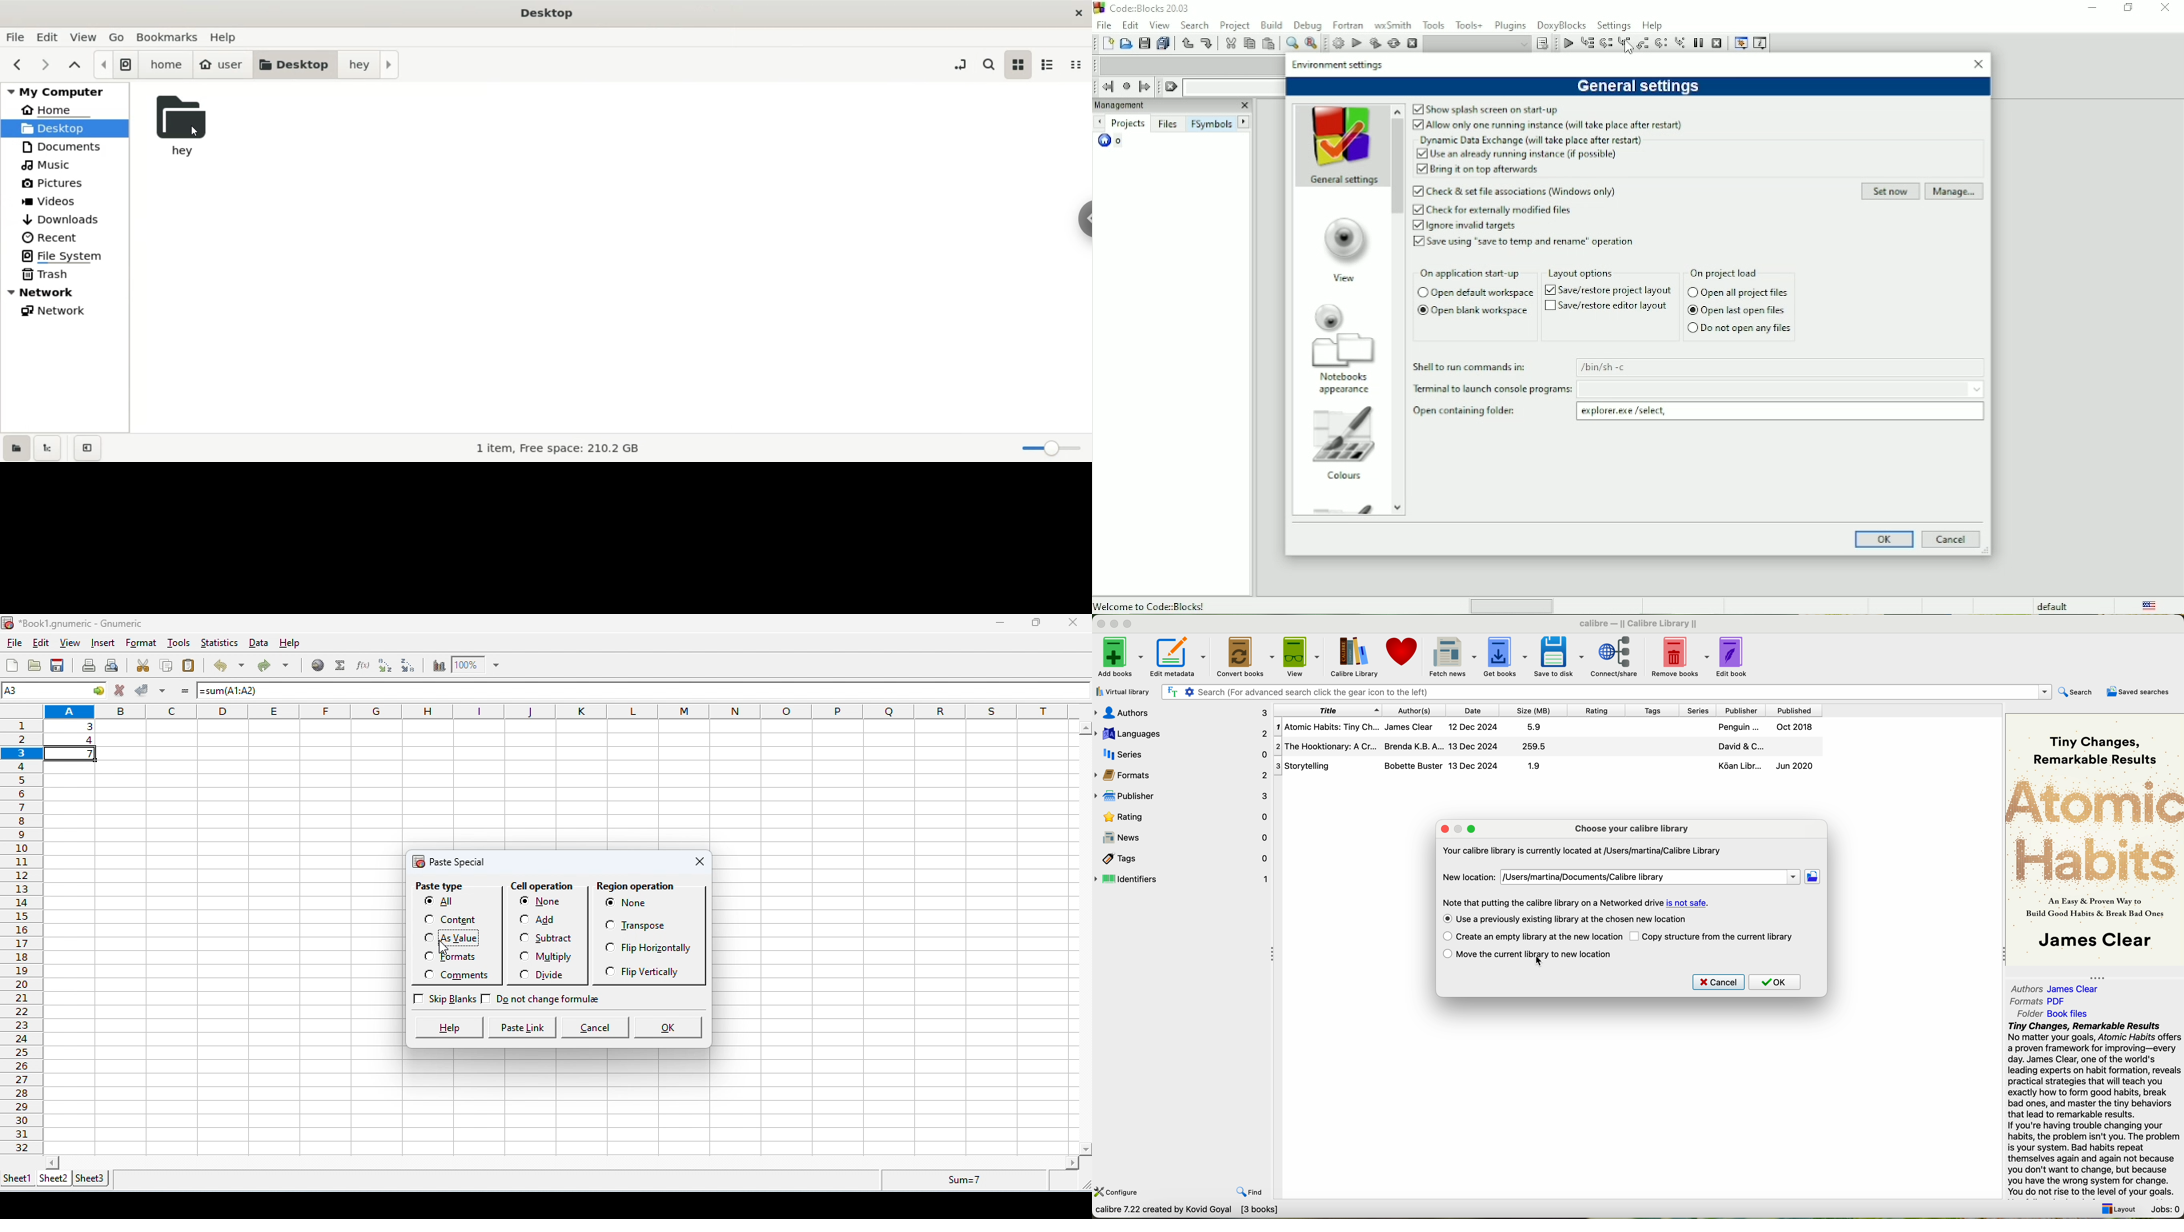 The height and width of the screenshot is (1232, 2184). I want to click on Show splash screen on start-up, so click(1485, 109).